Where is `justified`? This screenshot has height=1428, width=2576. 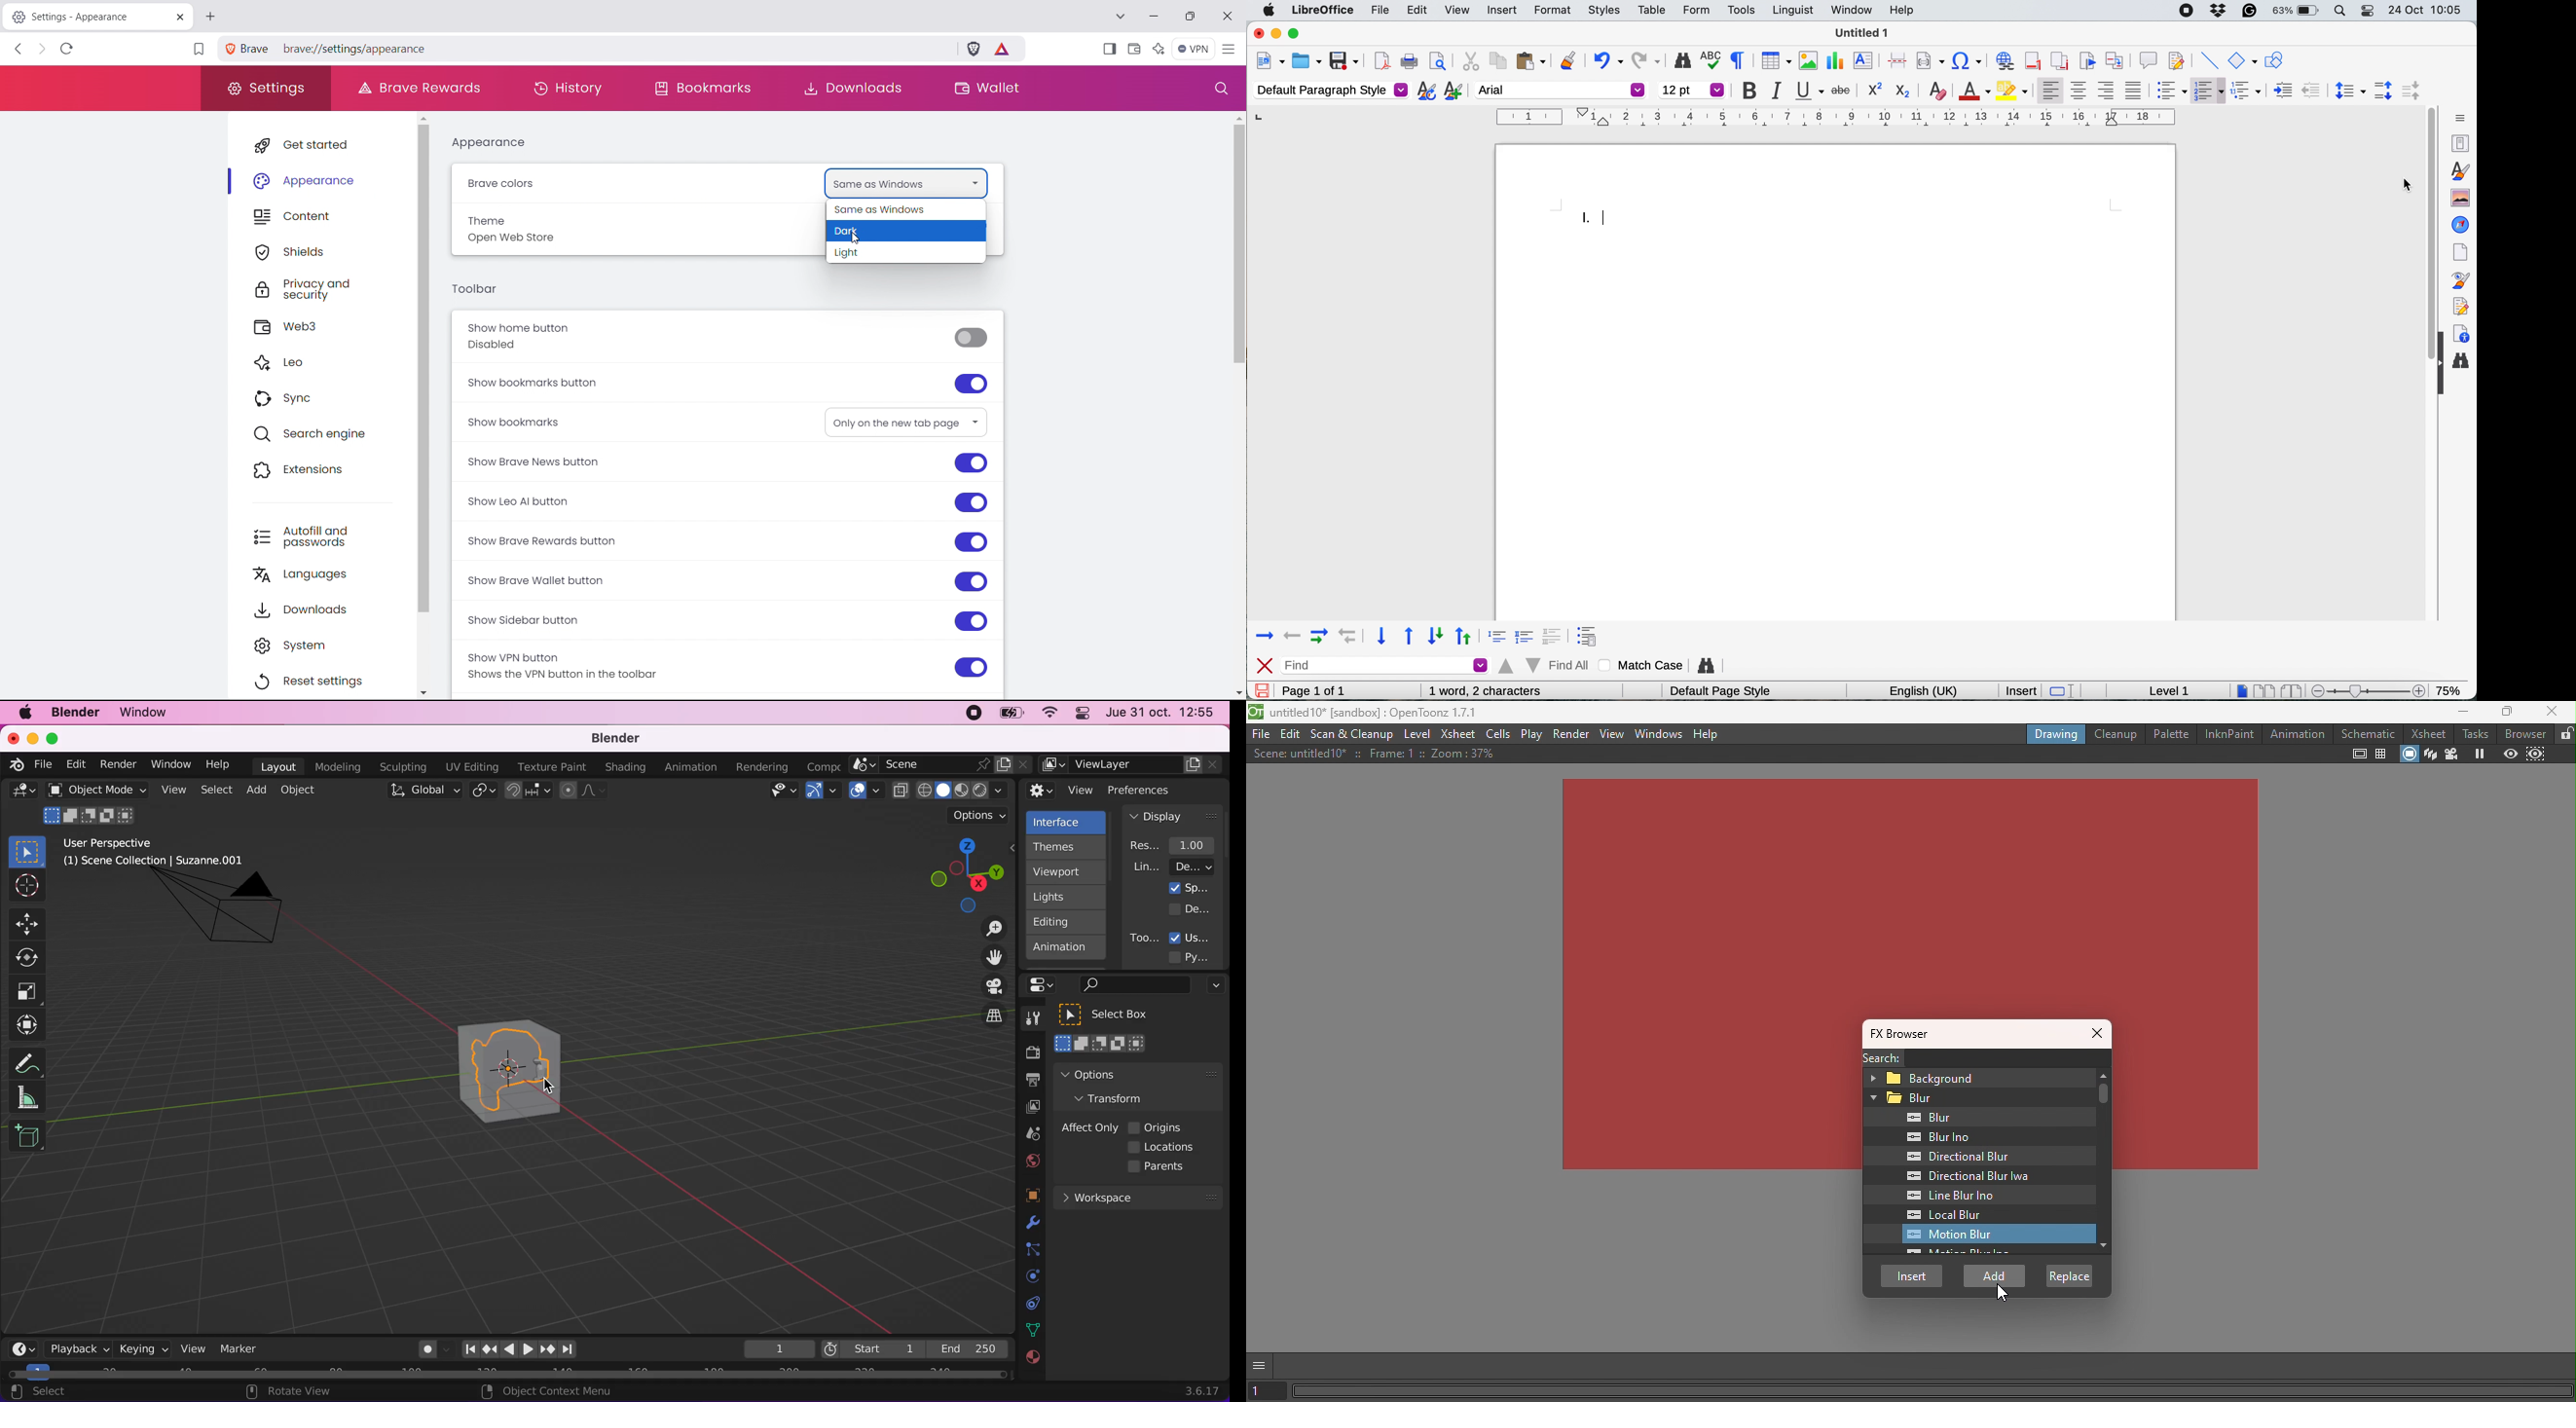 justified is located at coordinates (2136, 90).